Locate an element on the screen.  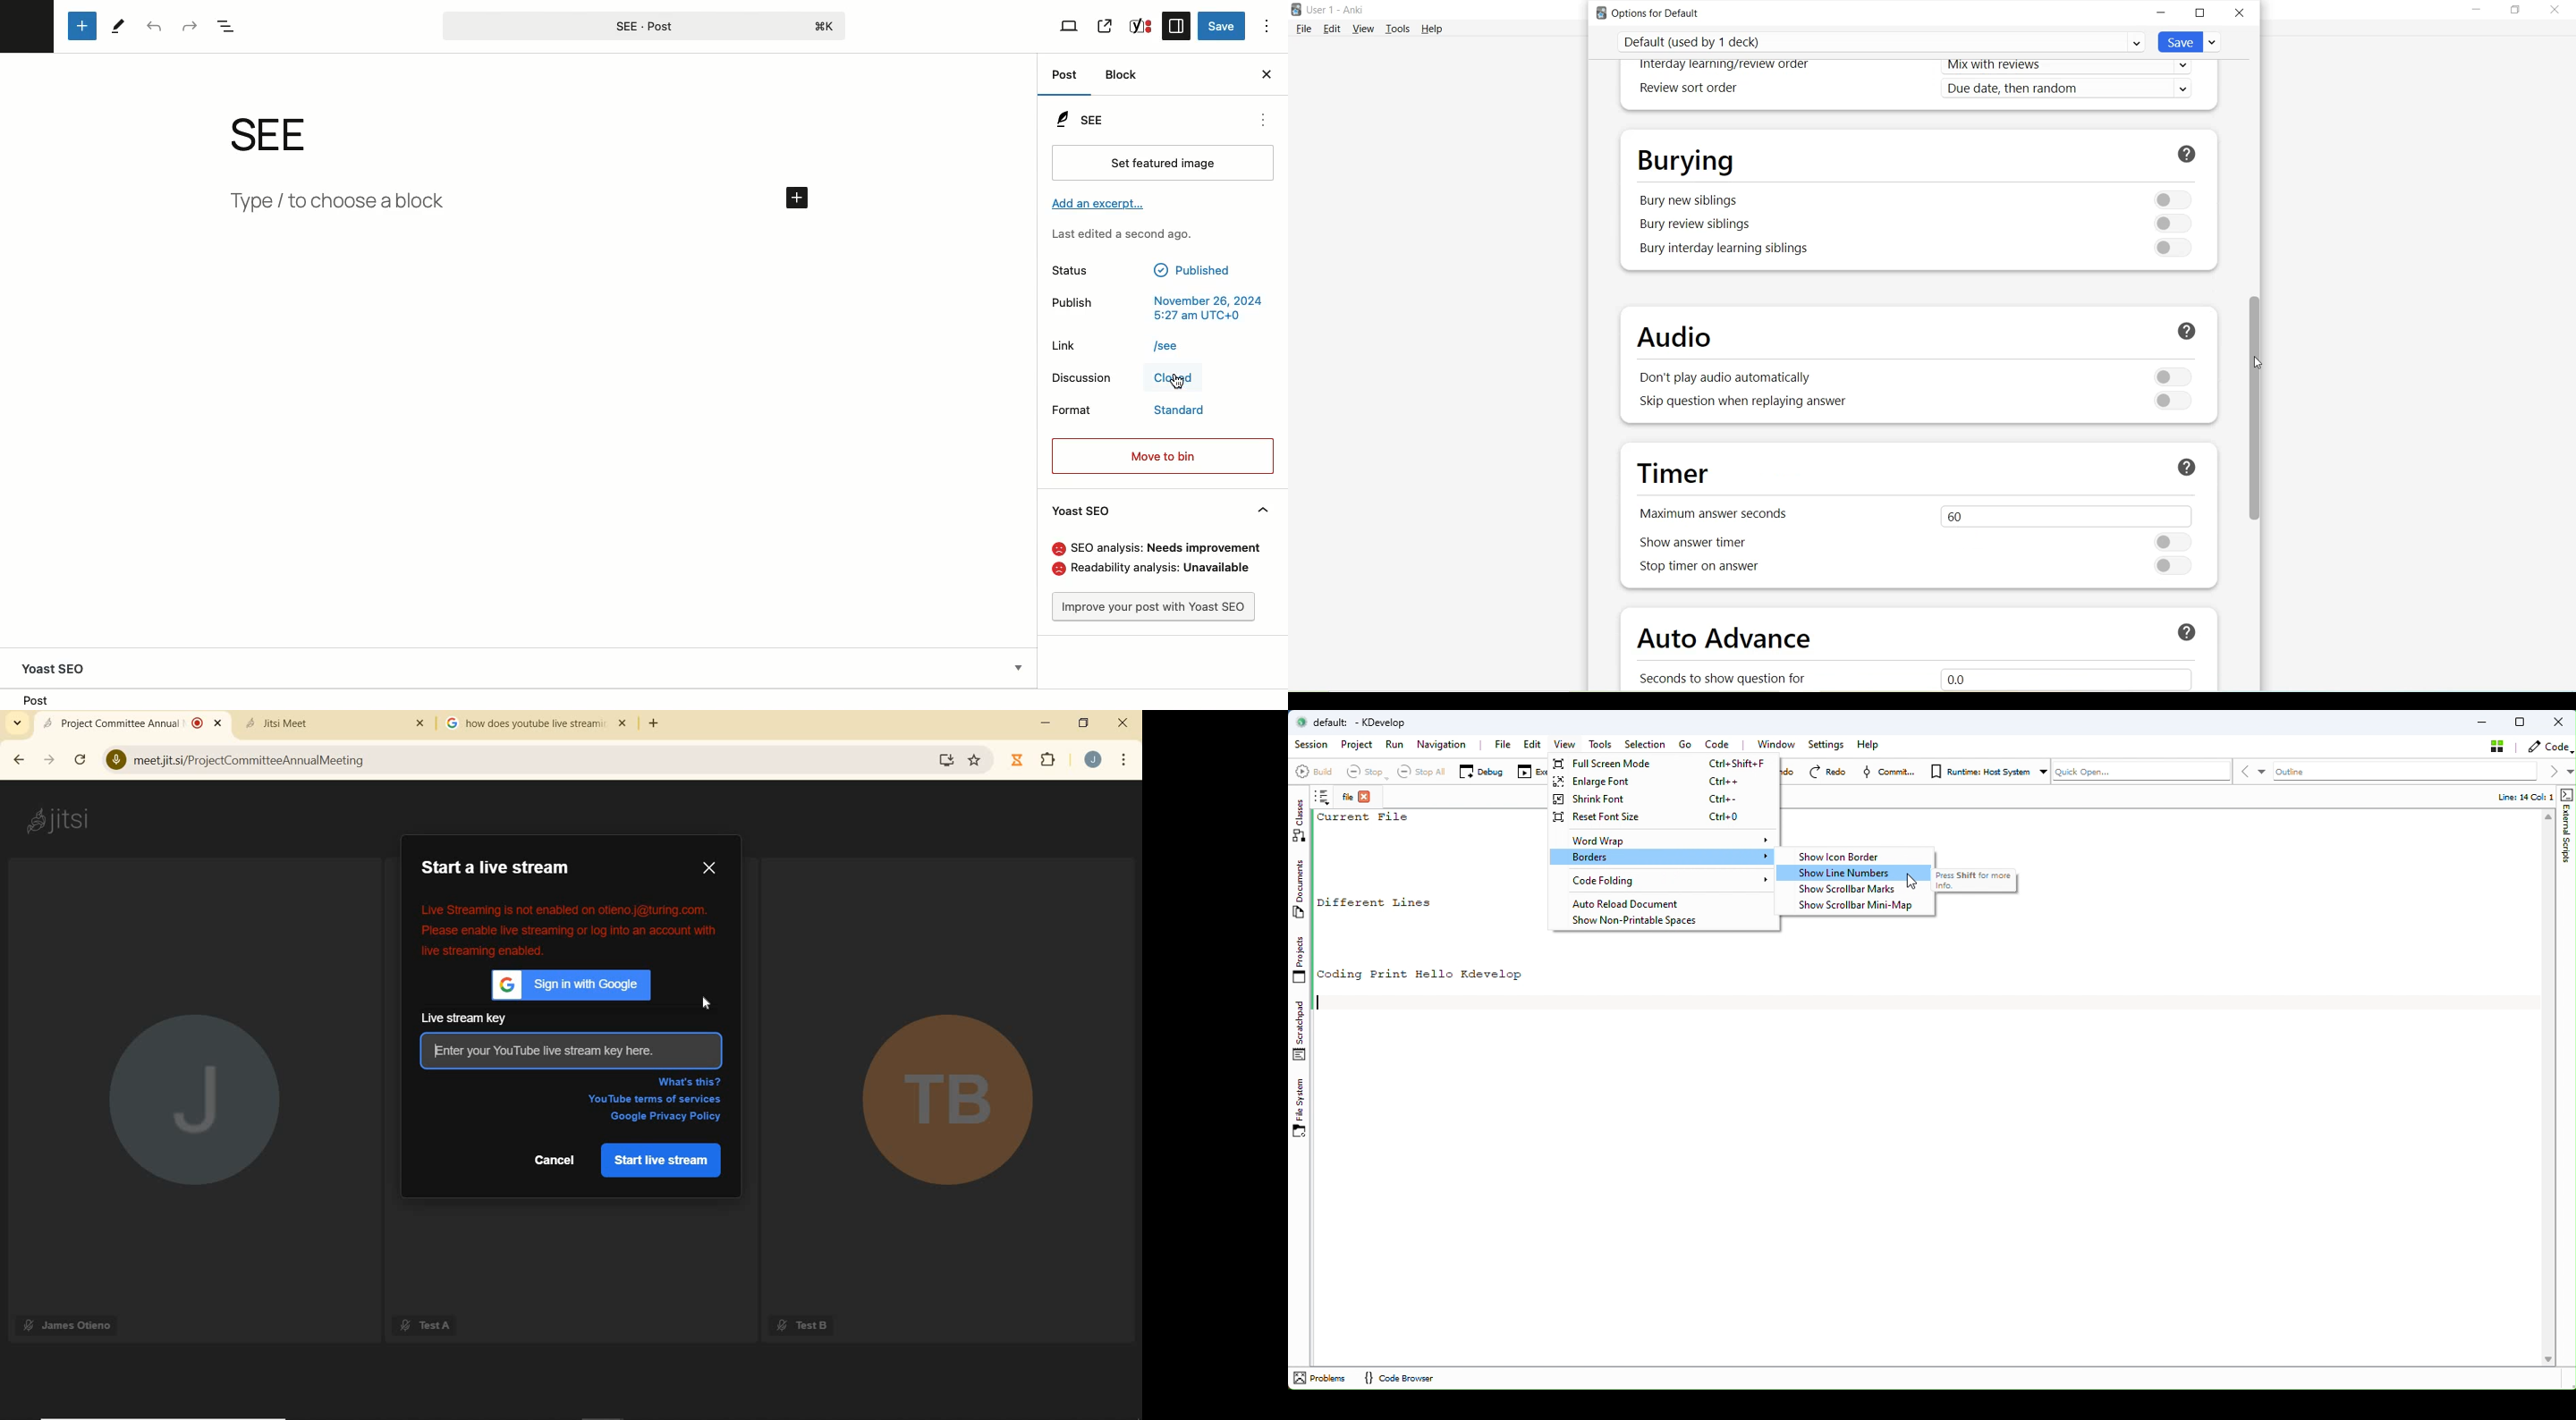
Options is located at coordinates (1266, 23).